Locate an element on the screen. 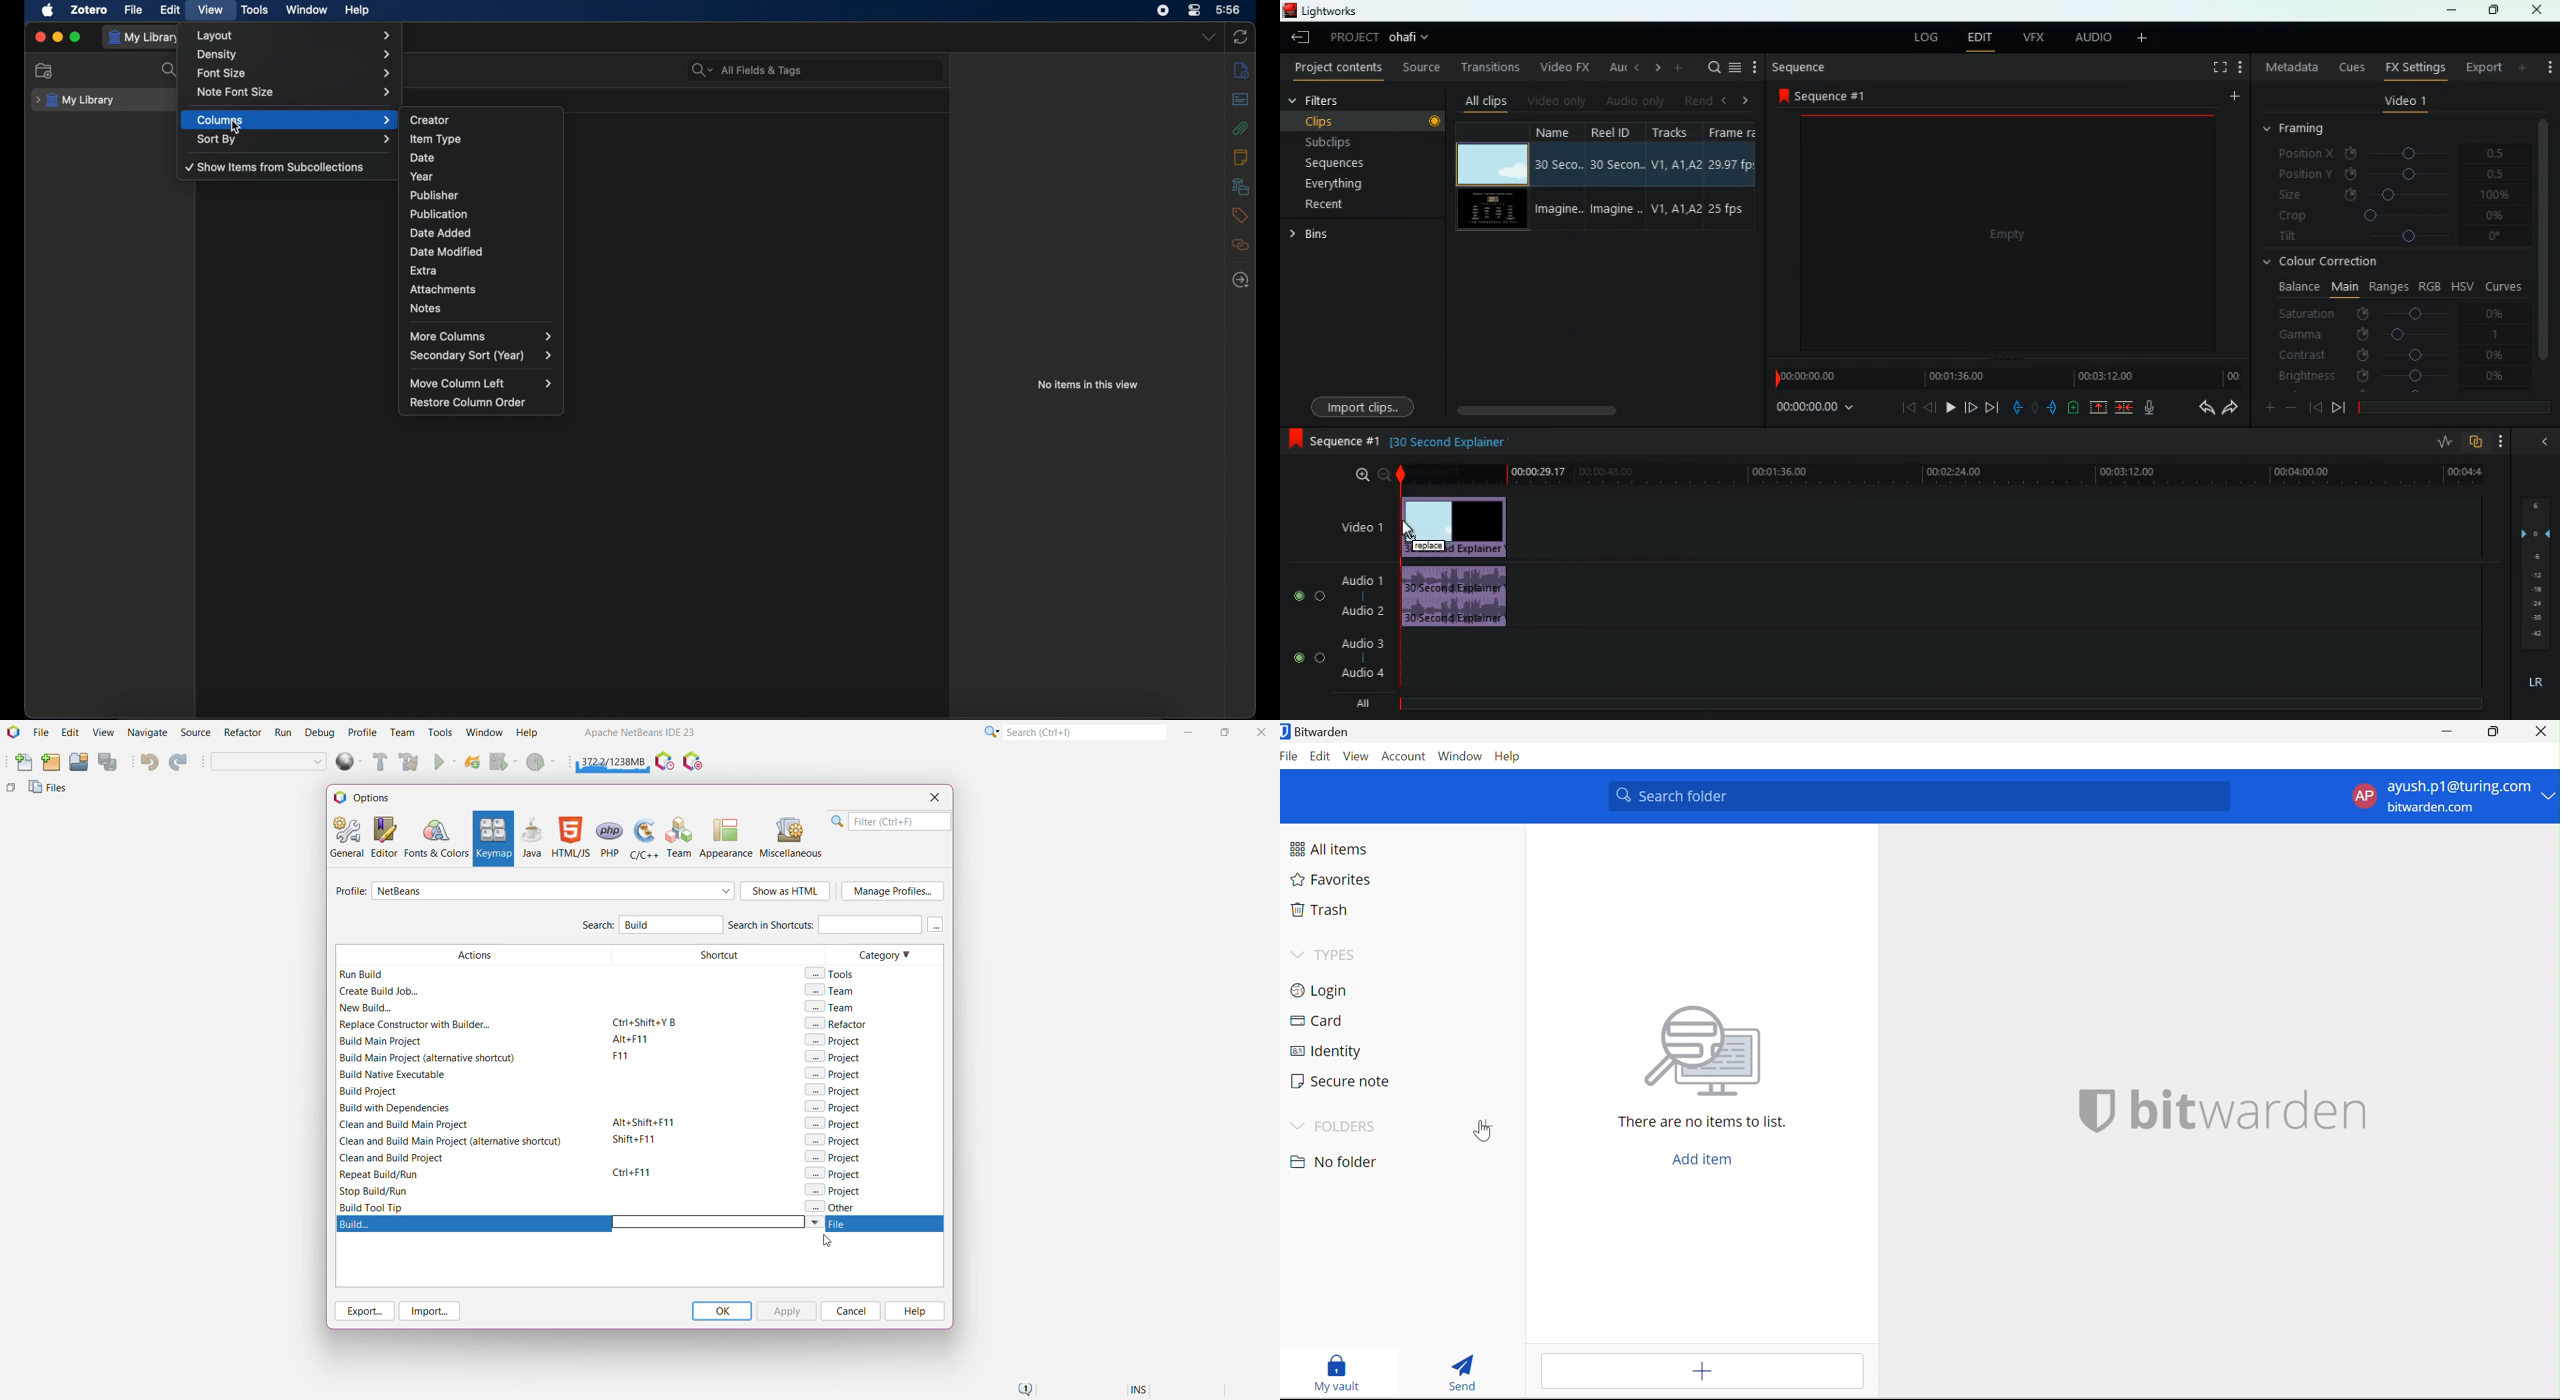 The image size is (2576, 1400). ayush.p1@turing.com is located at coordinates (2458, 786).